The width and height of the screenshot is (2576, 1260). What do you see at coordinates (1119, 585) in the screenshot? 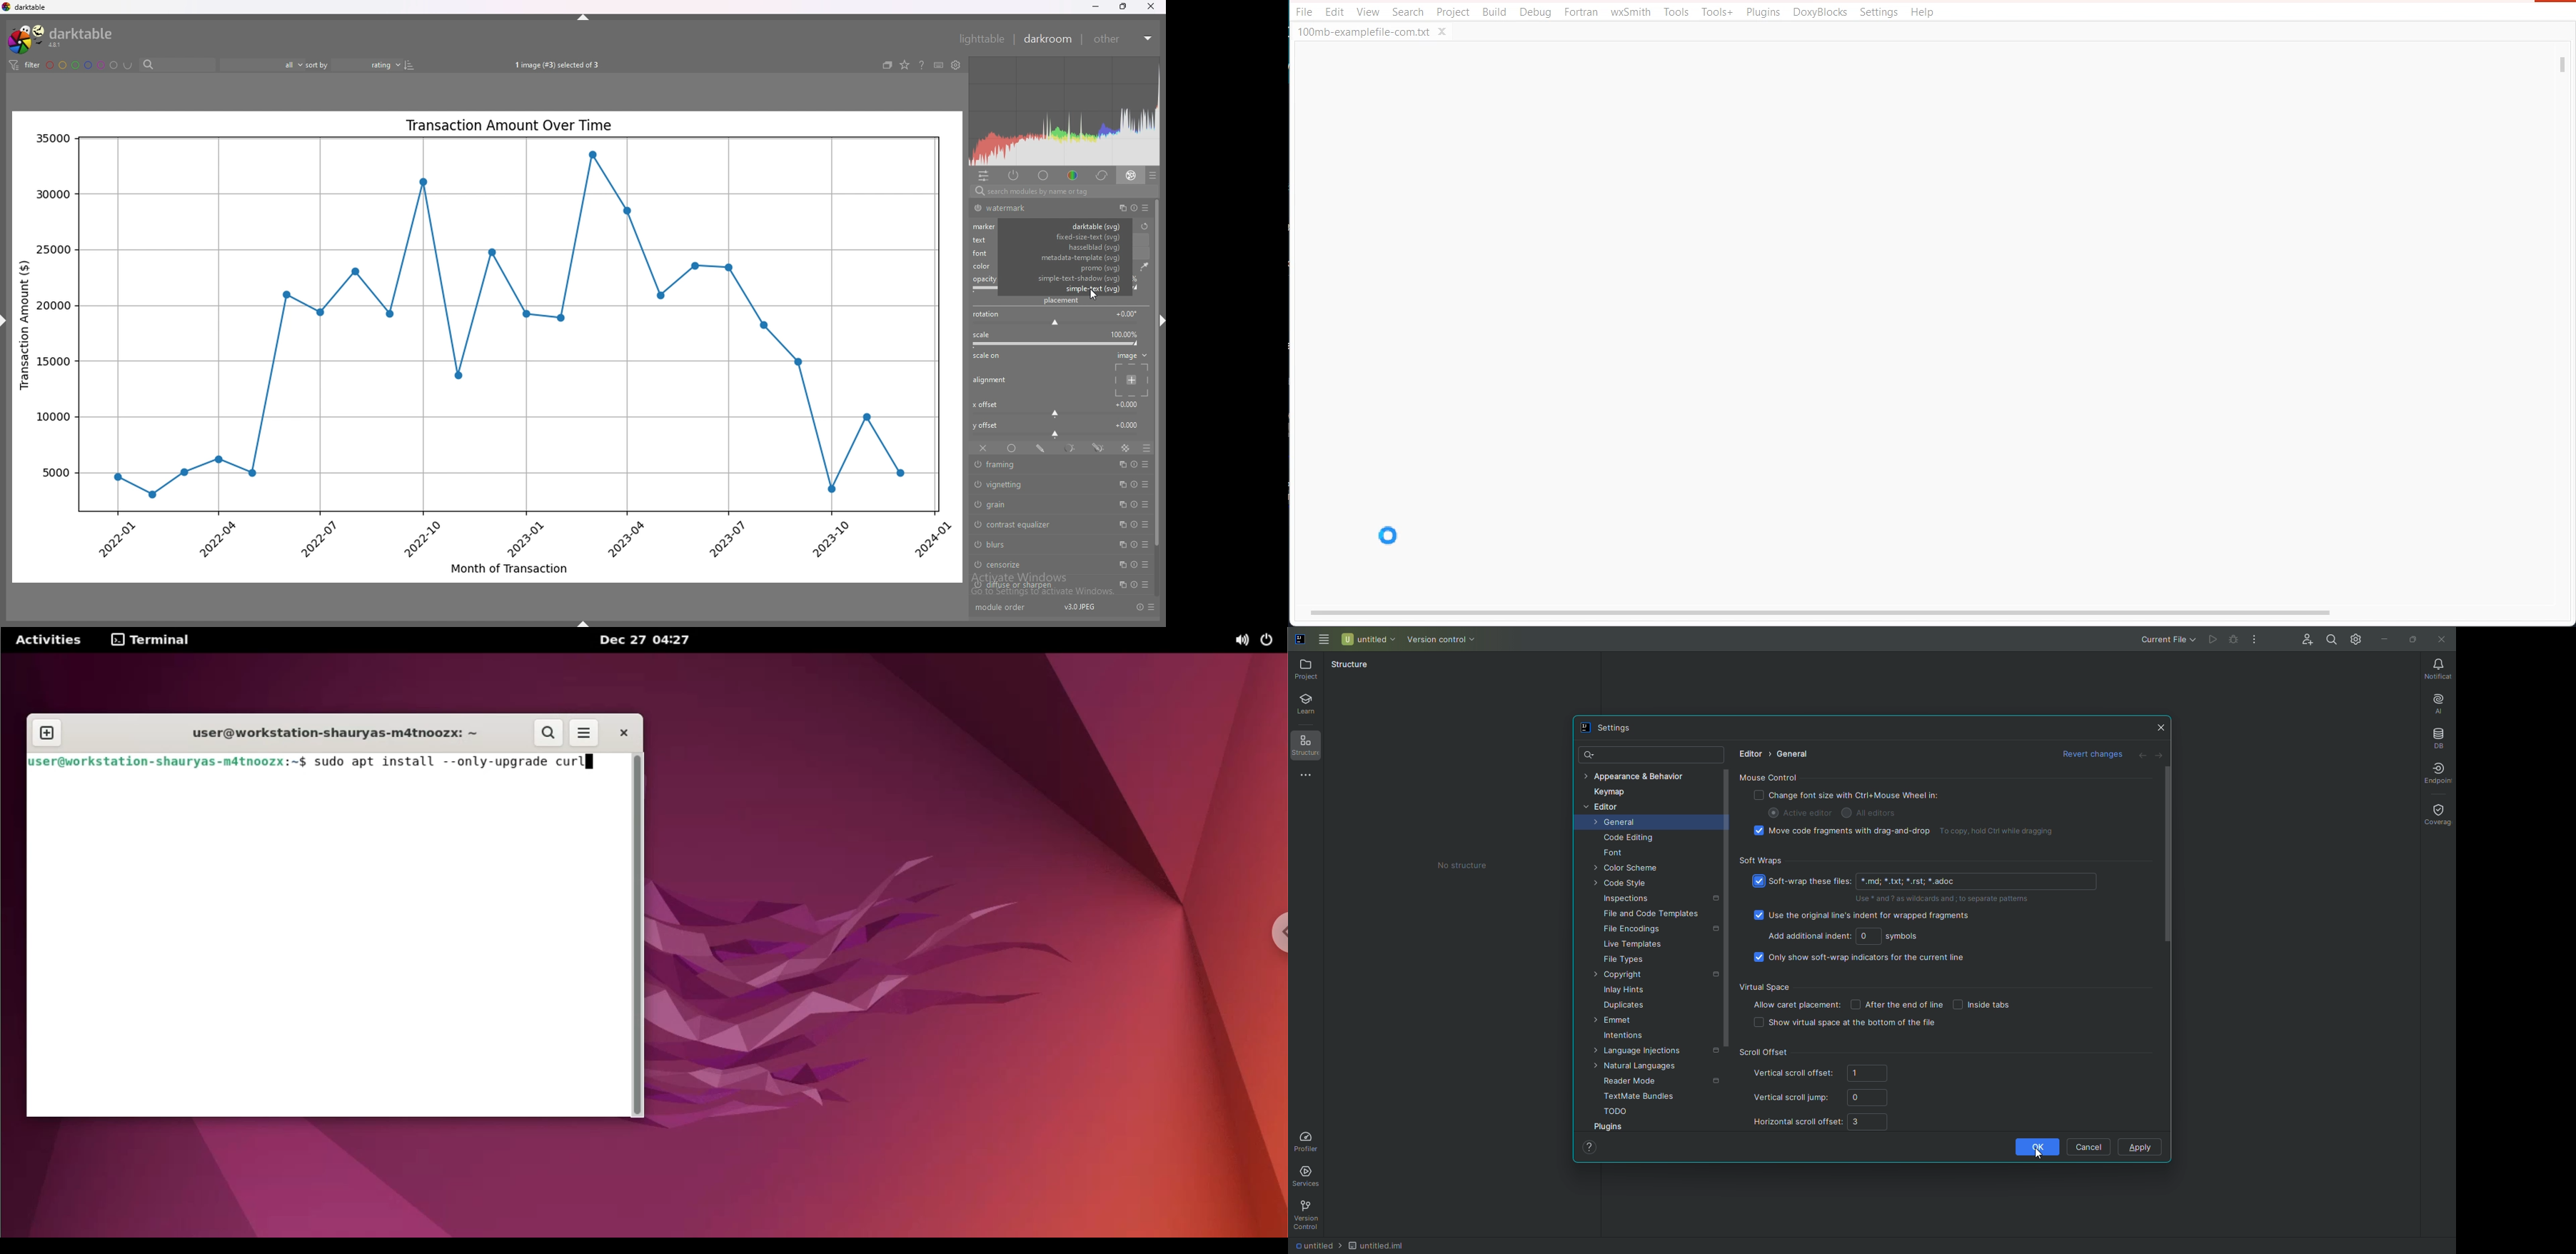
I see `multiple instances action` at bounding box center [1119, 585].